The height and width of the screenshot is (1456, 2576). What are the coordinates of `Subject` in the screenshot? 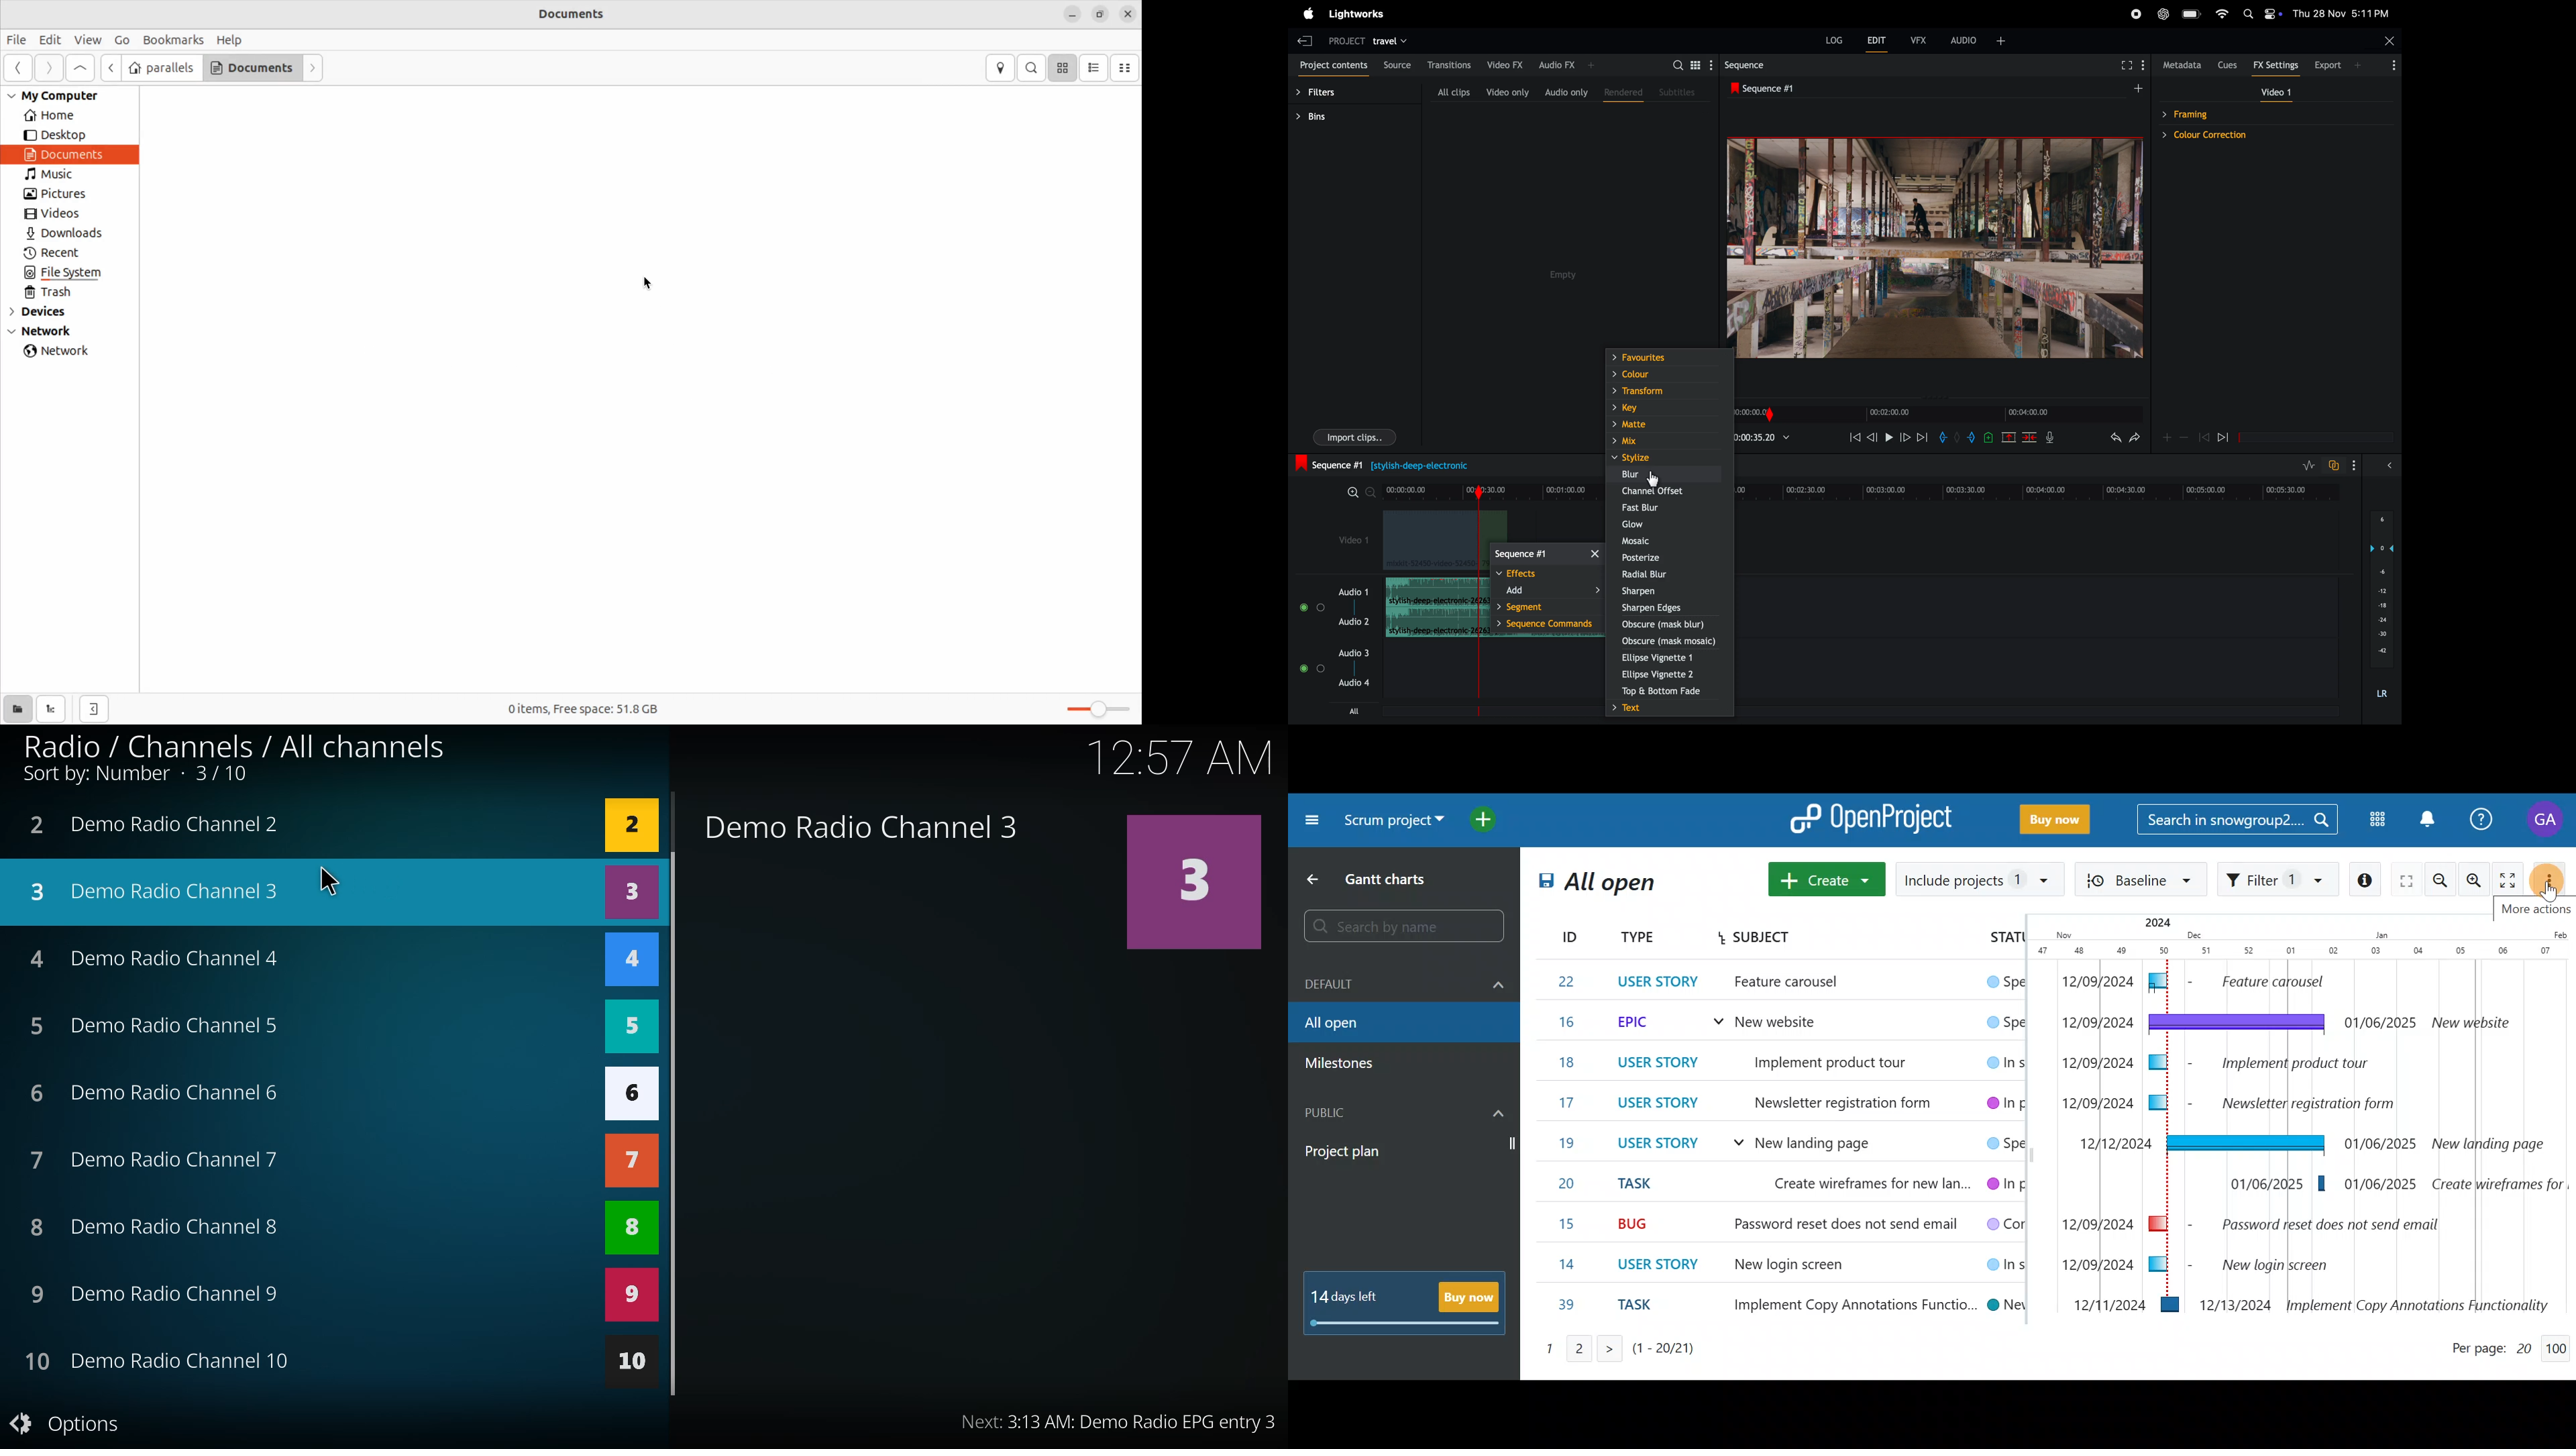 It's located at (1756, 938).